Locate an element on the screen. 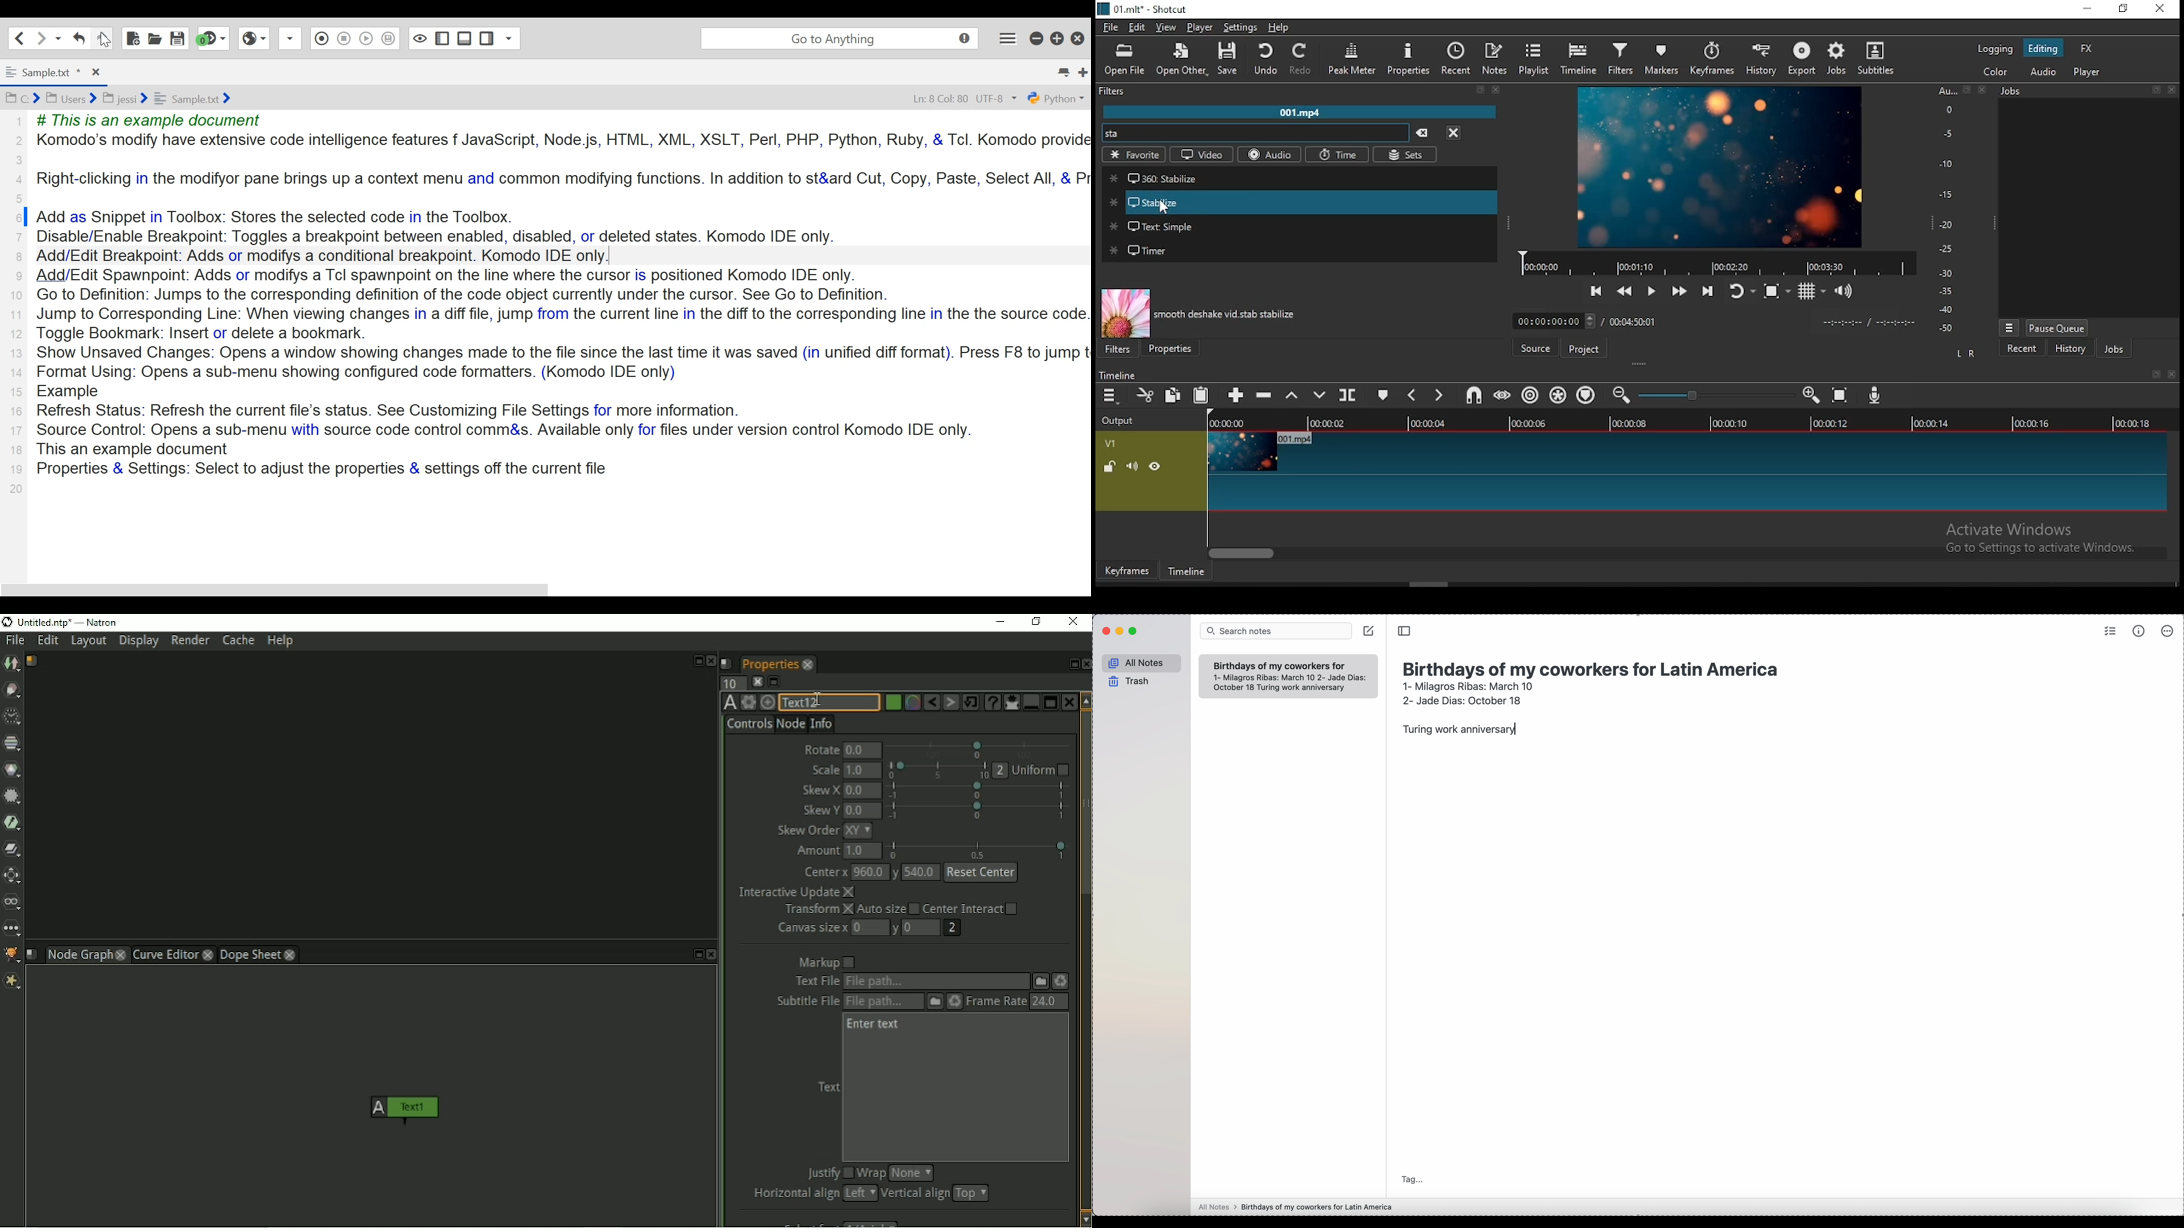 The image size is (2184, 1232). more options is located at coordinates (2168, 630).